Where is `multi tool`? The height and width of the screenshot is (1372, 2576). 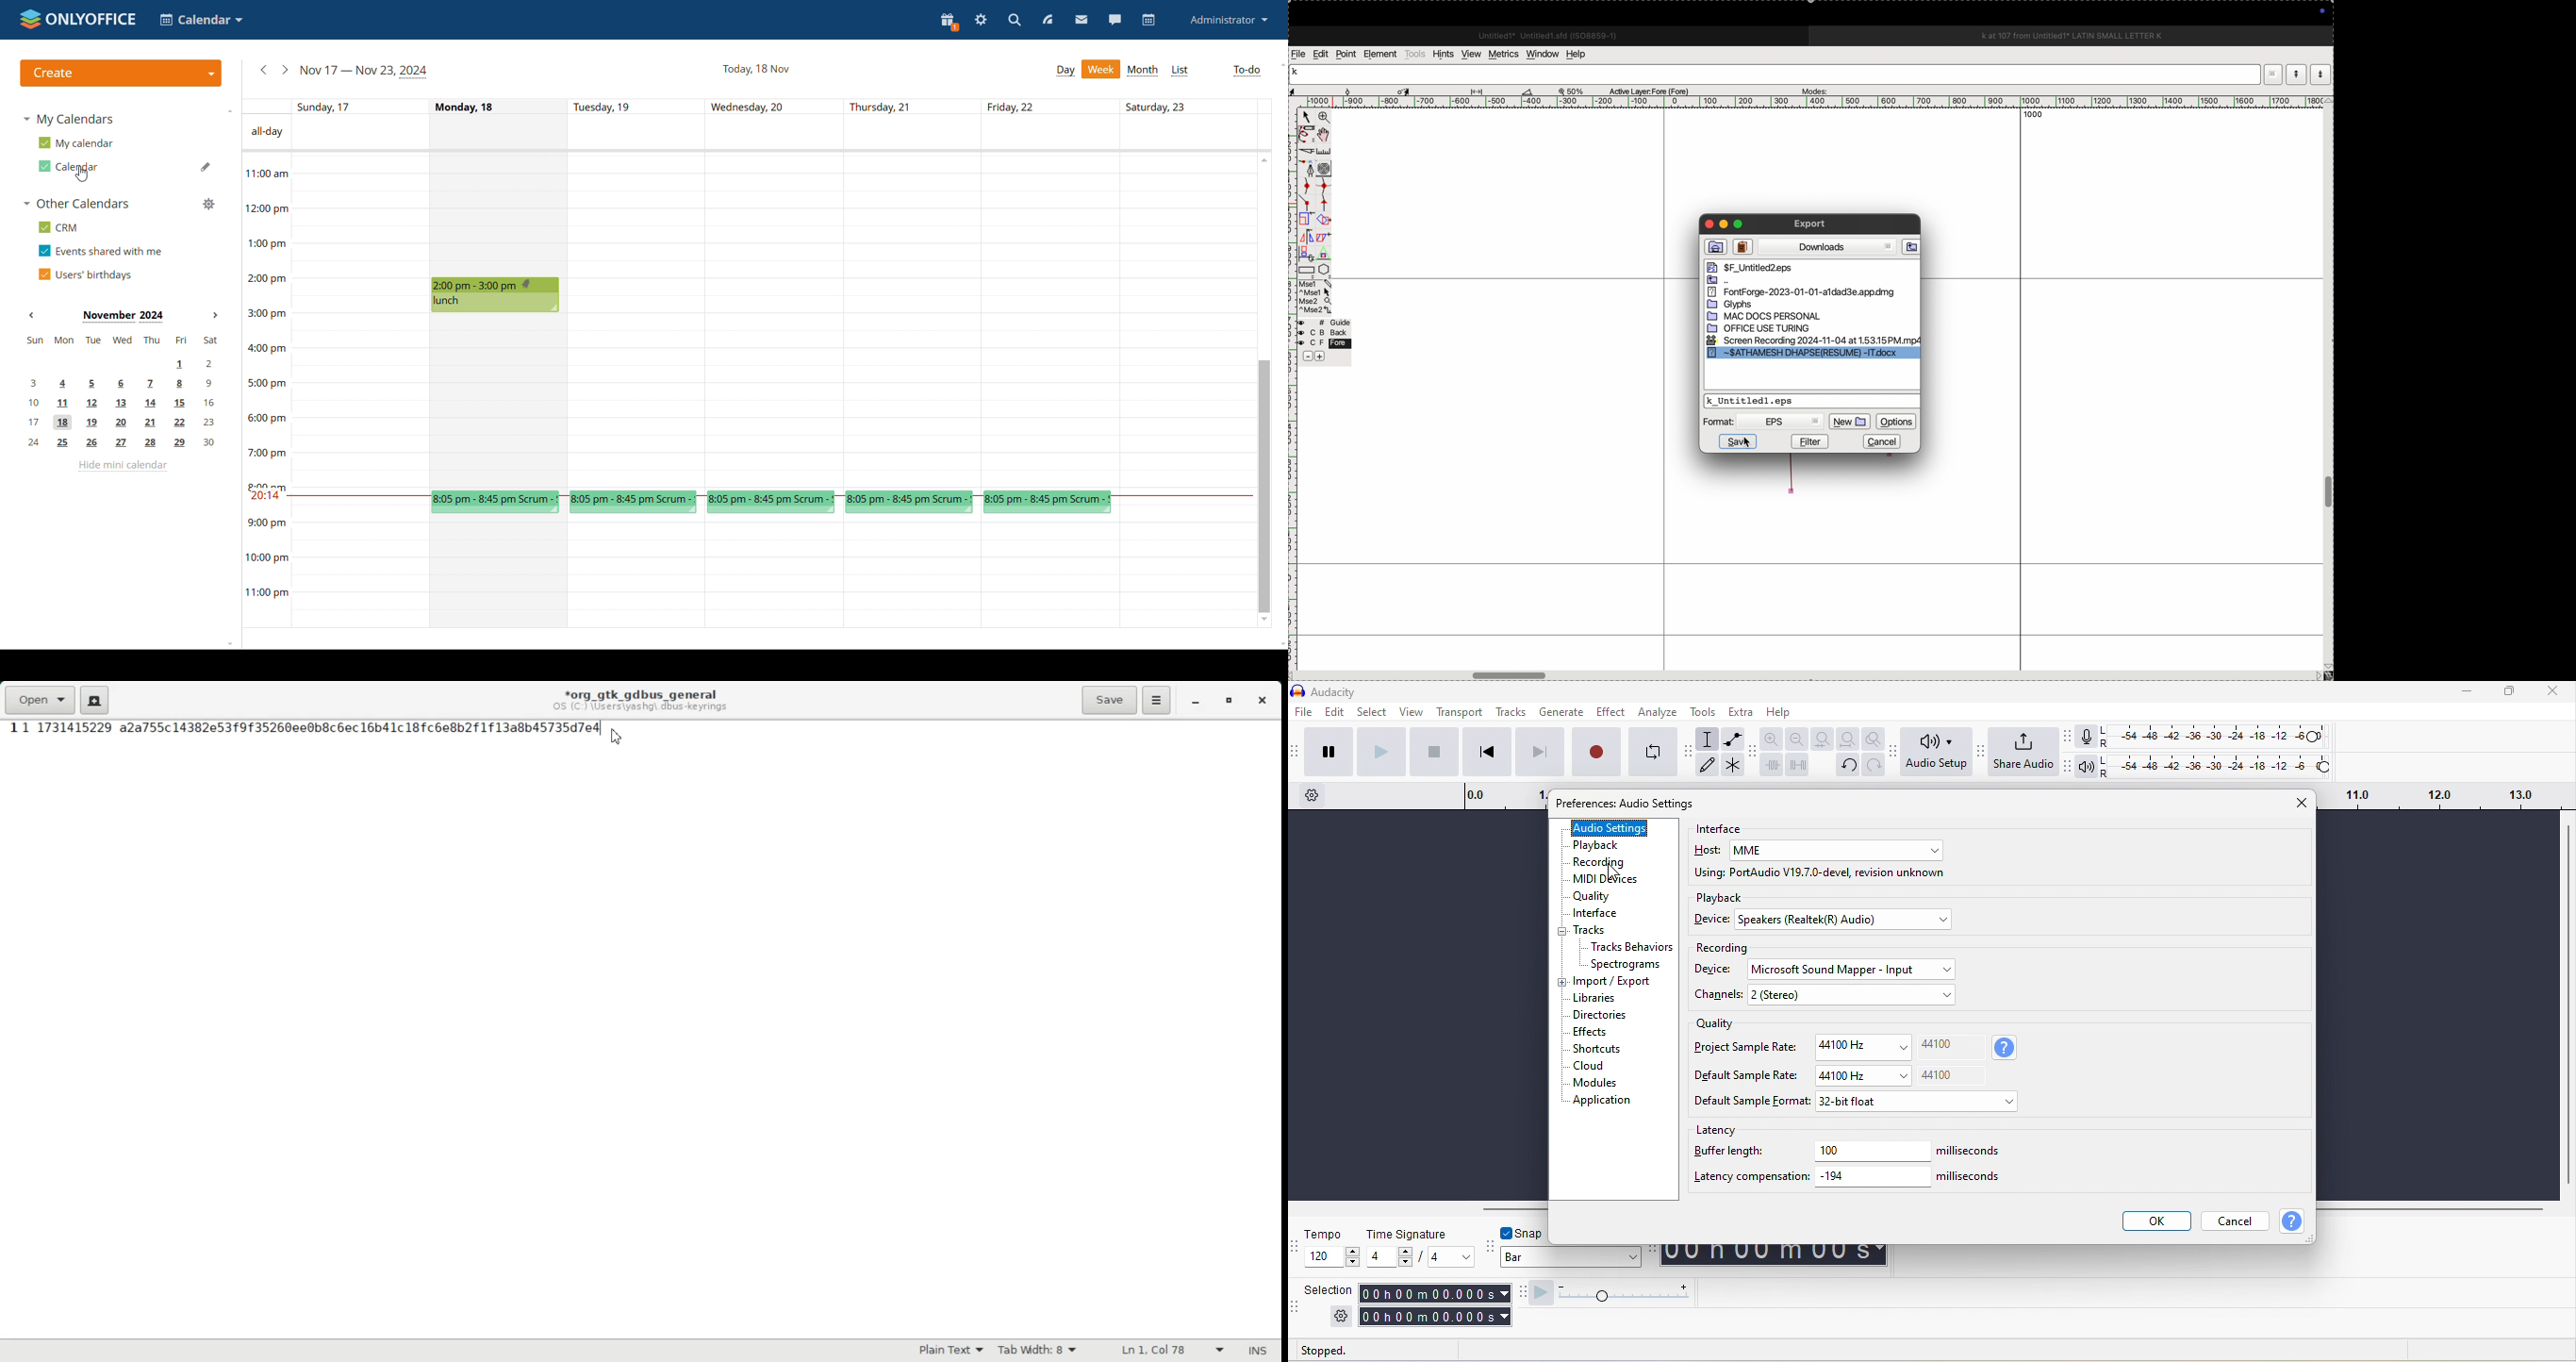 multi tool is located at coordinates (1734, 764).